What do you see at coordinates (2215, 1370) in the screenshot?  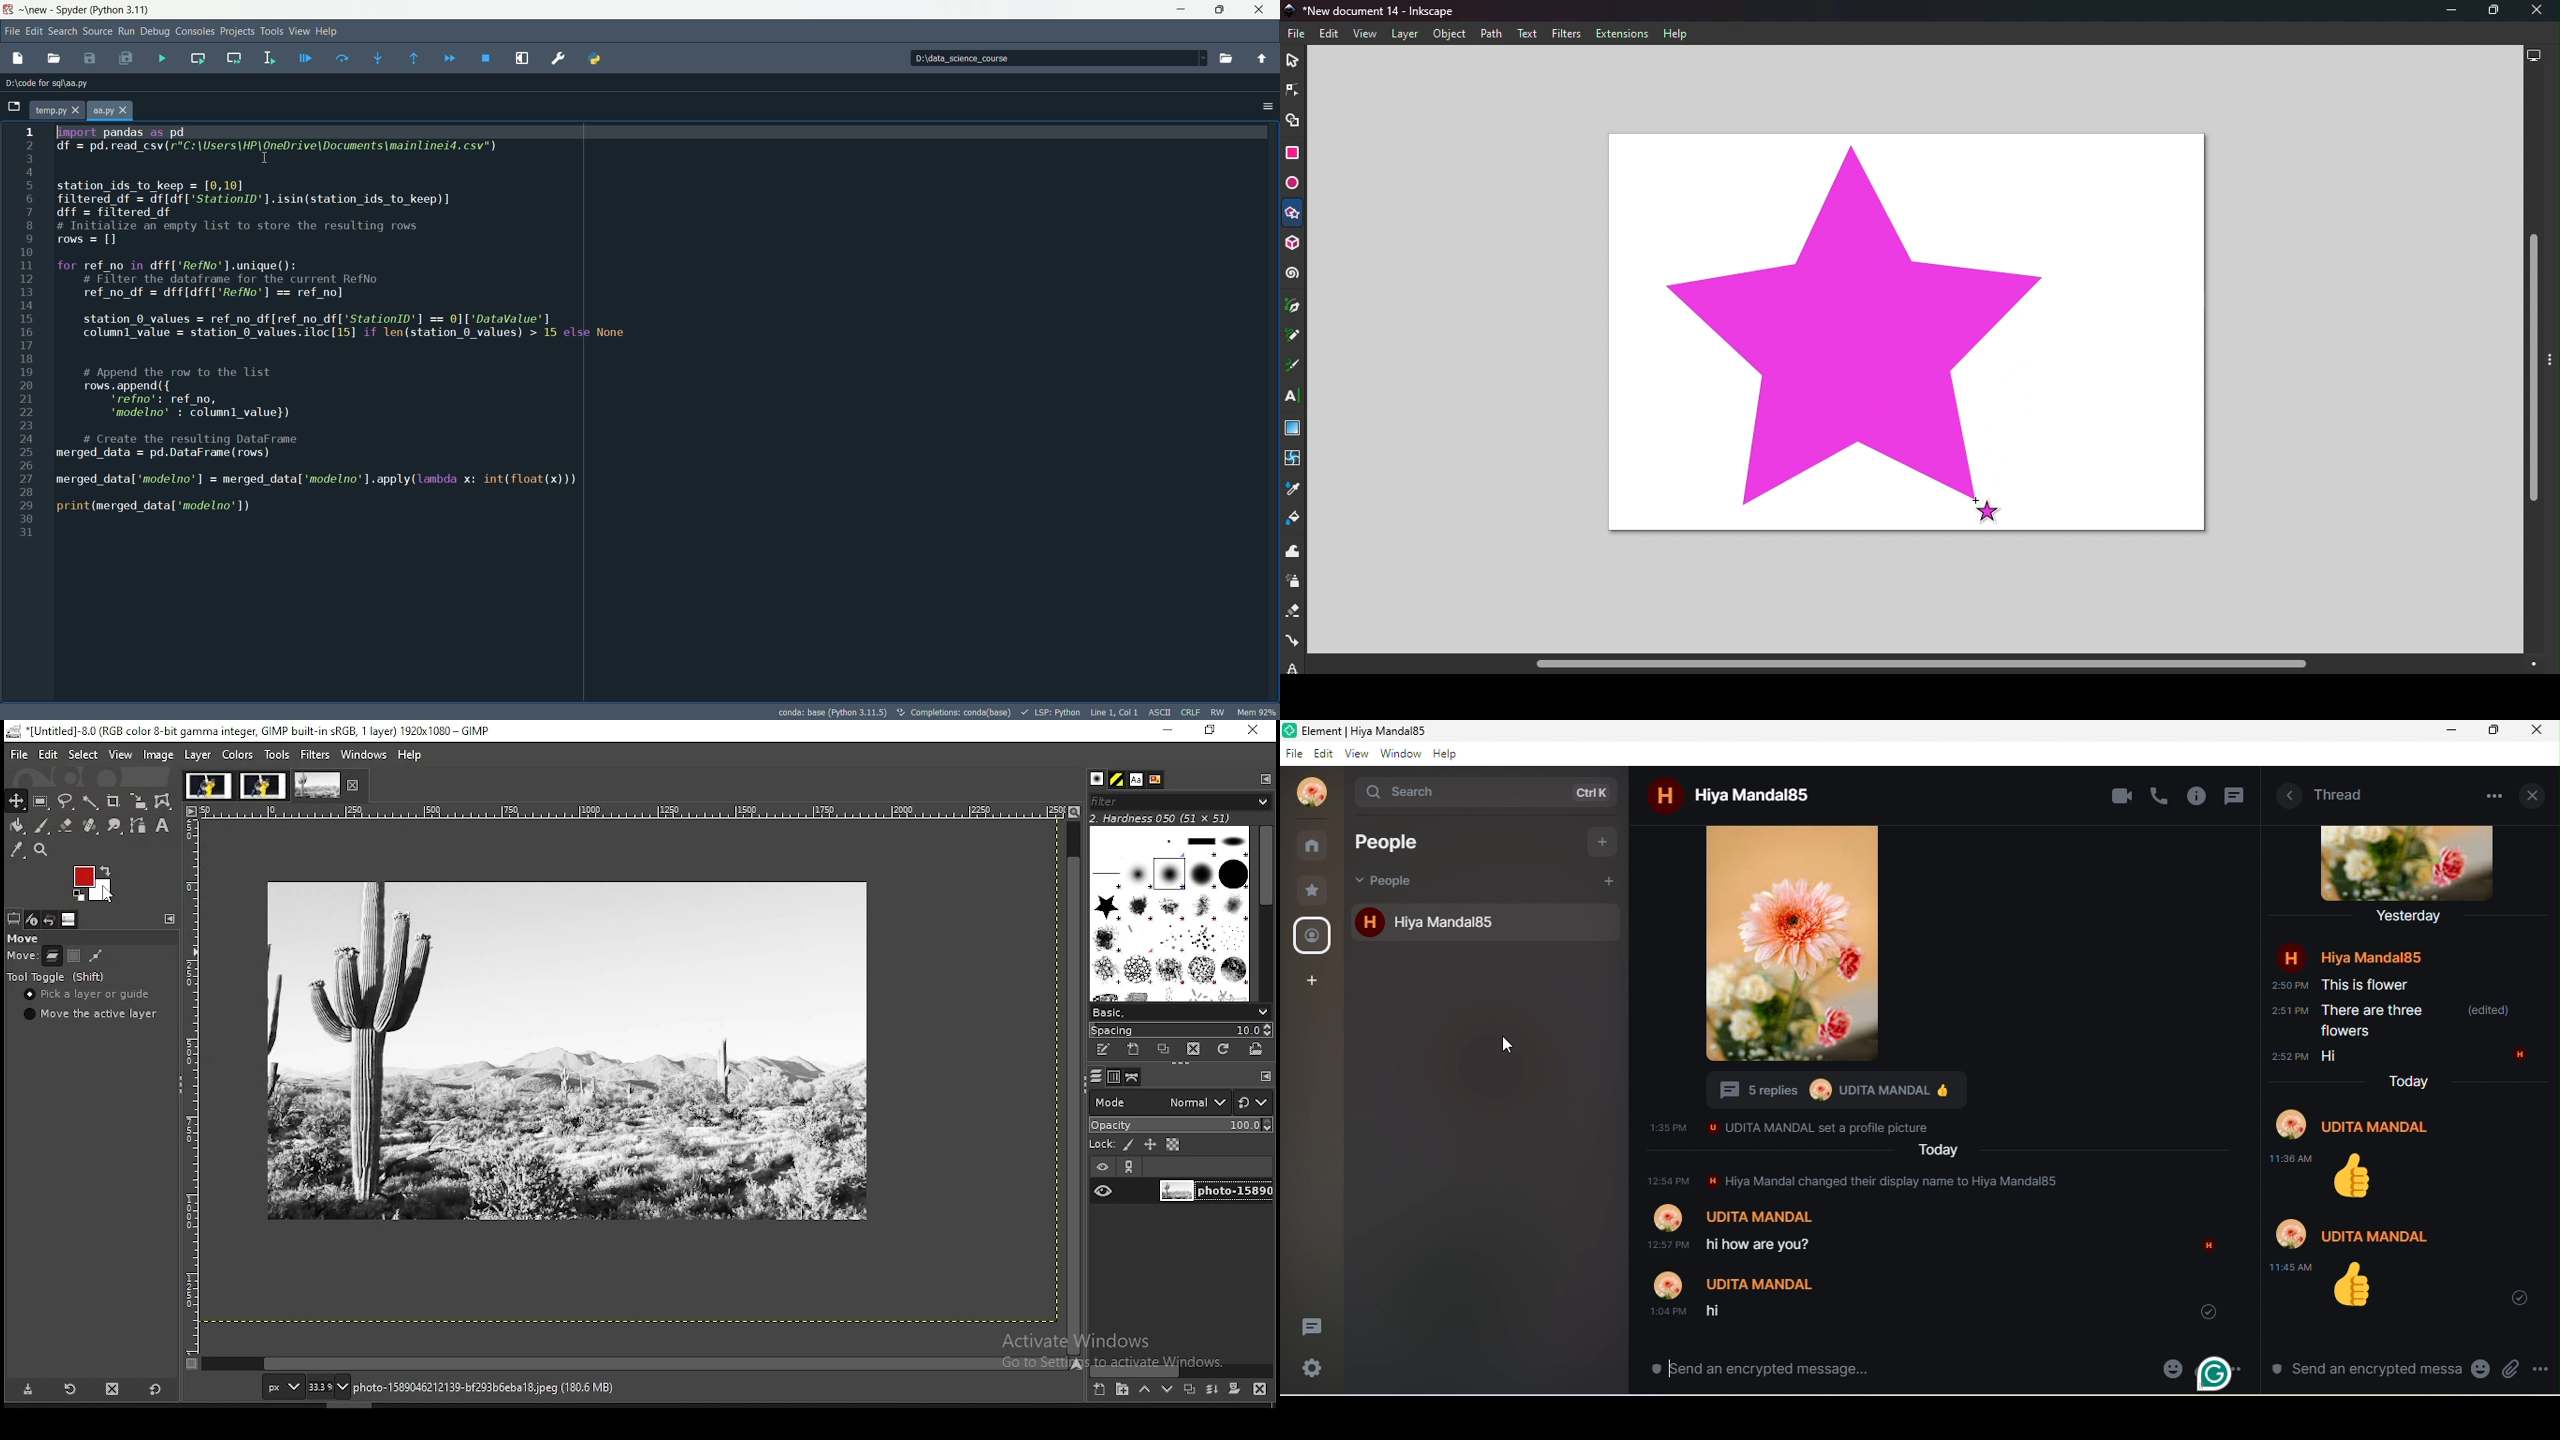 I see `grammarly extension` at bounding box center [2215, 1370].